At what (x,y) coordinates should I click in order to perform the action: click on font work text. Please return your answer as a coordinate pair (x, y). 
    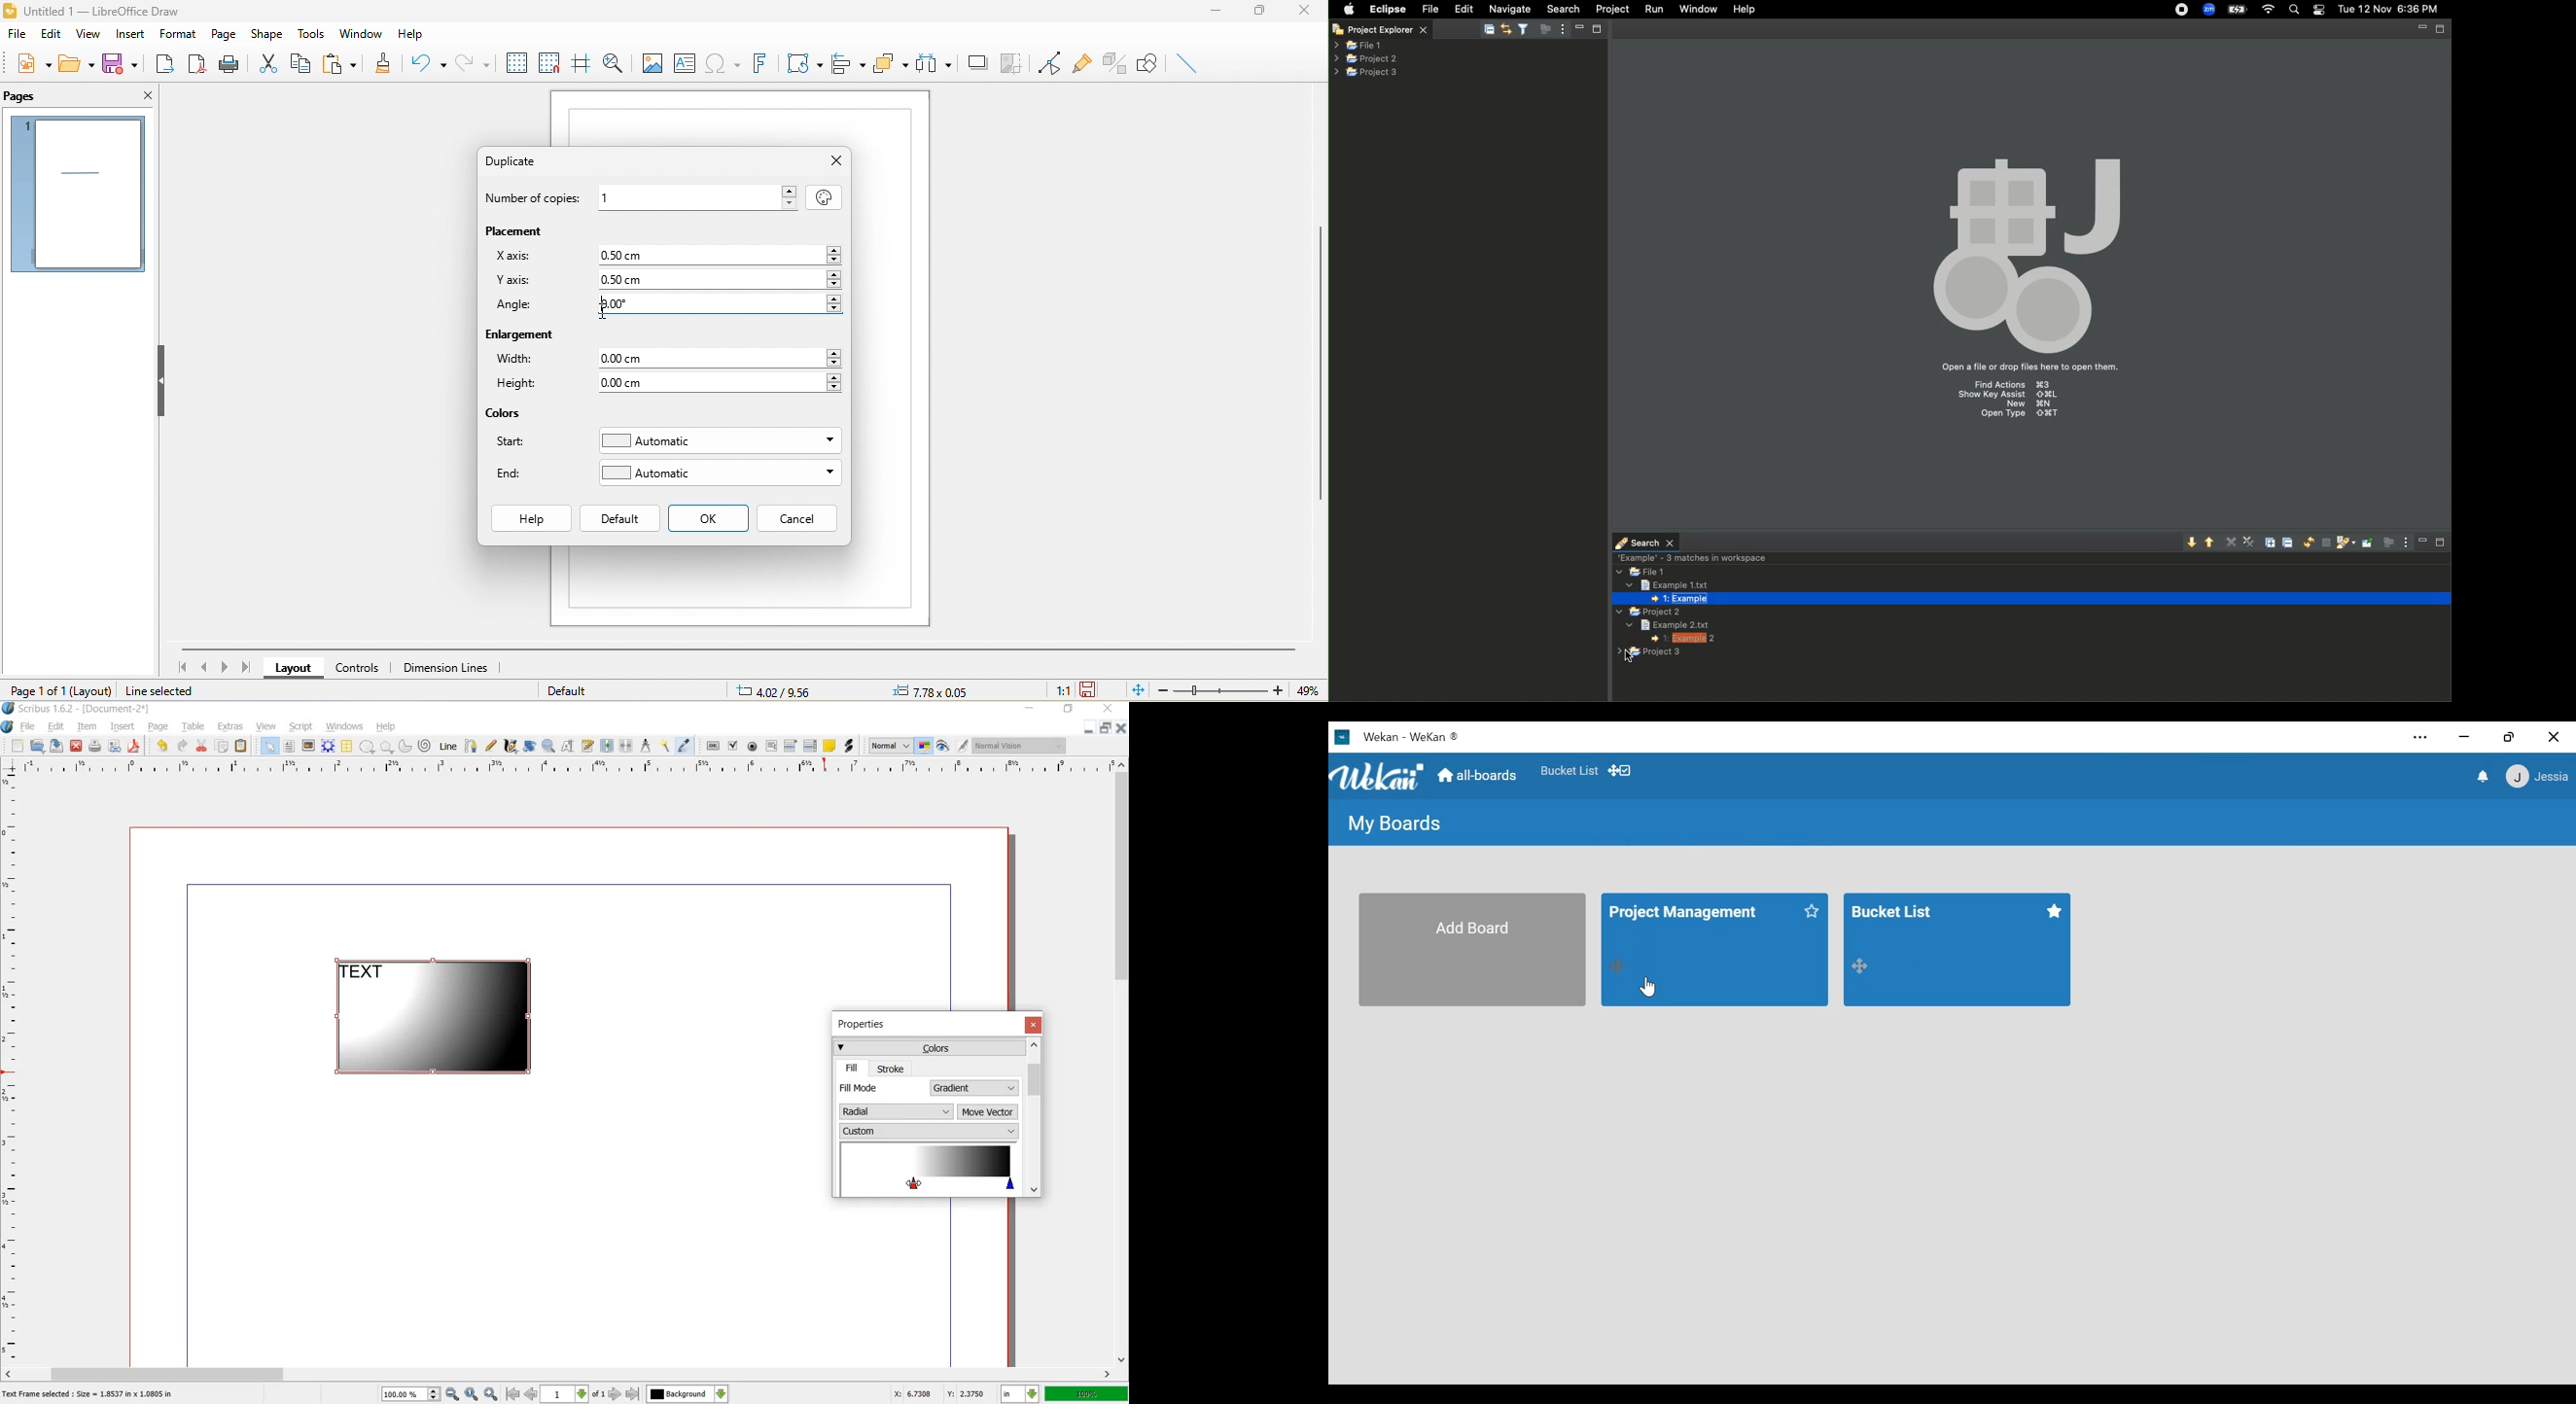
    Looking at the image, I should click on (759, 63).